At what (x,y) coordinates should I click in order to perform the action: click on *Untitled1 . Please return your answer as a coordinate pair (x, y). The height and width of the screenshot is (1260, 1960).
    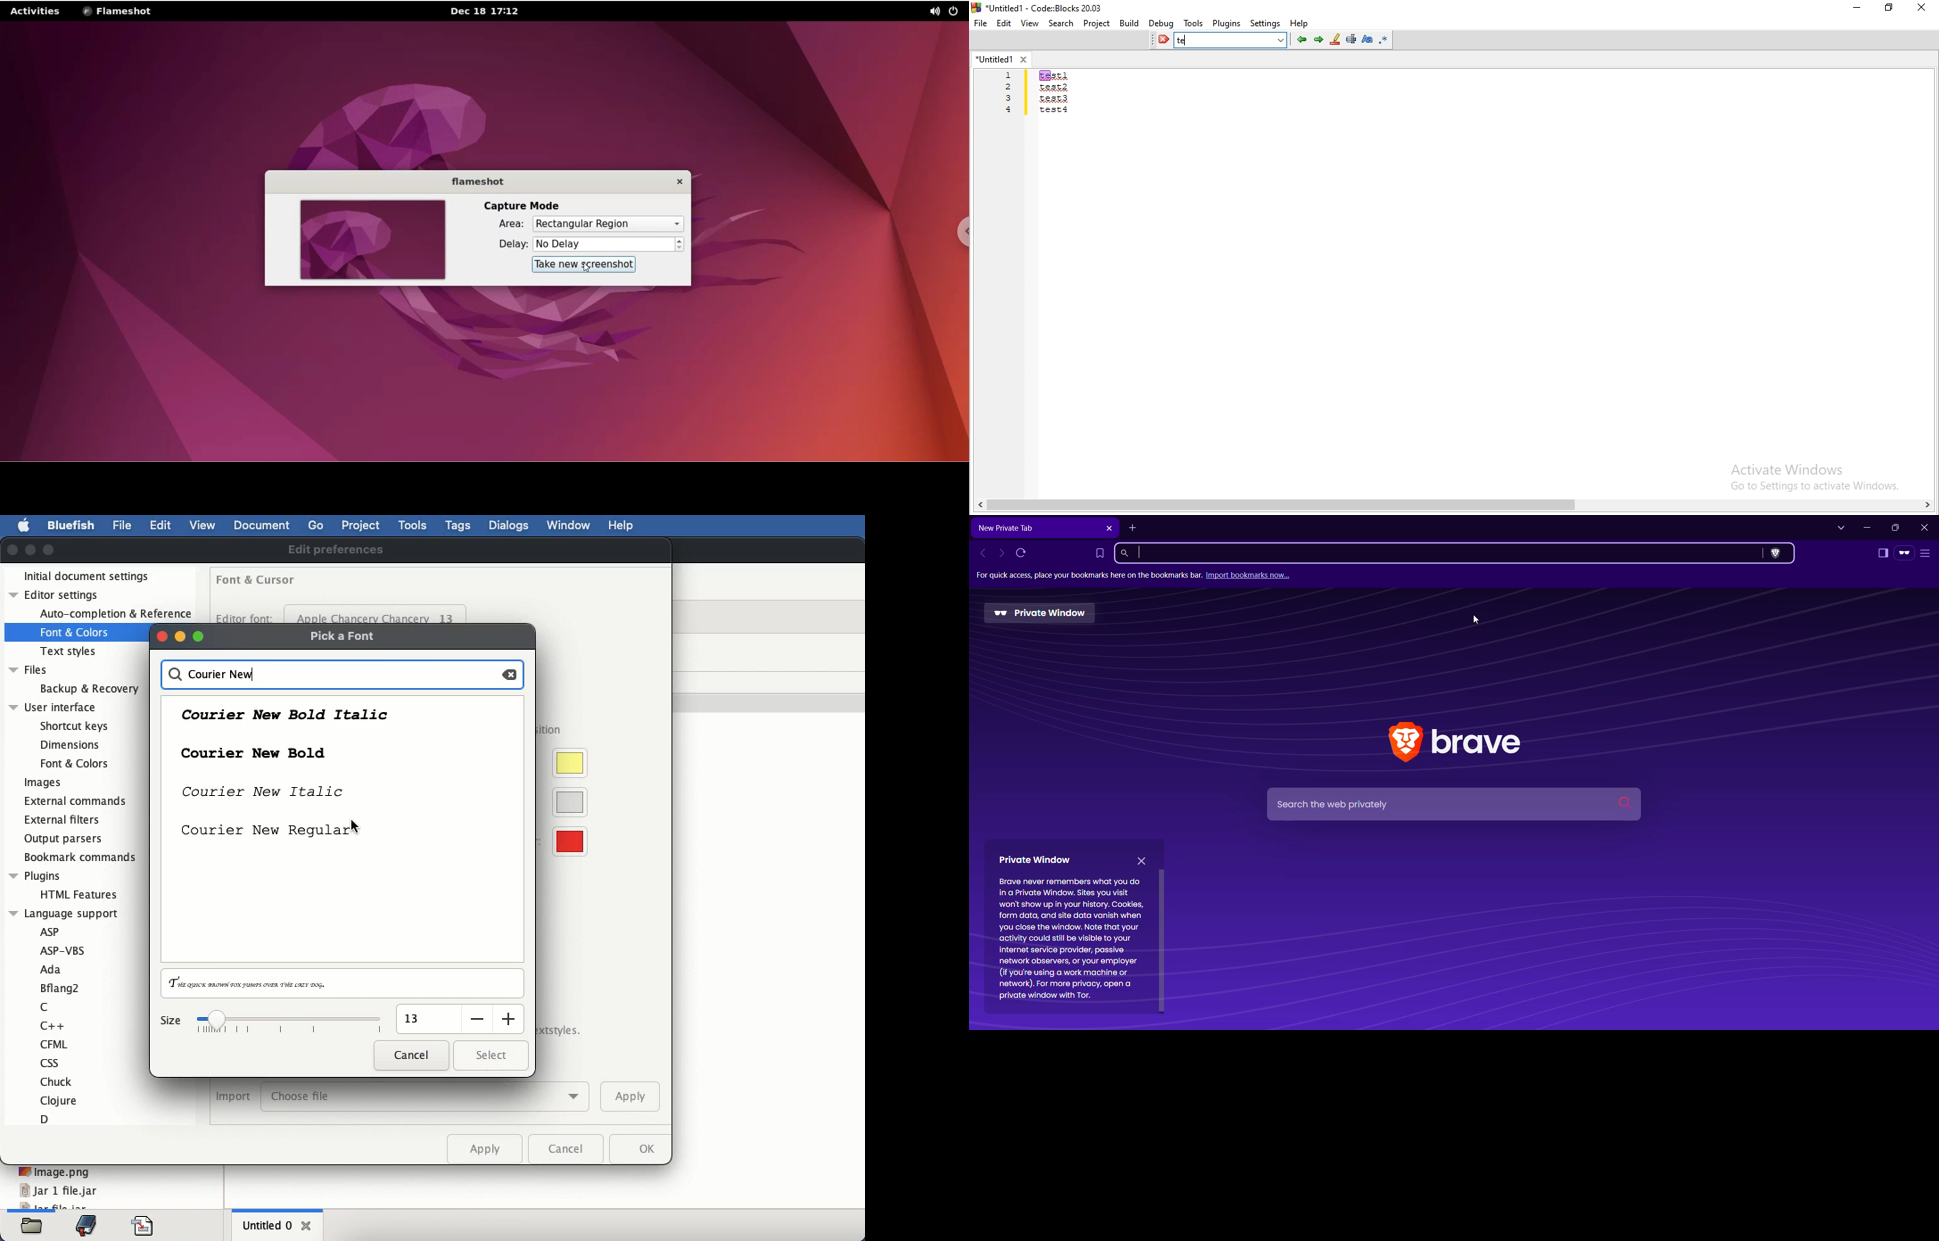
    Looking at the image, I should click on (995, 59).